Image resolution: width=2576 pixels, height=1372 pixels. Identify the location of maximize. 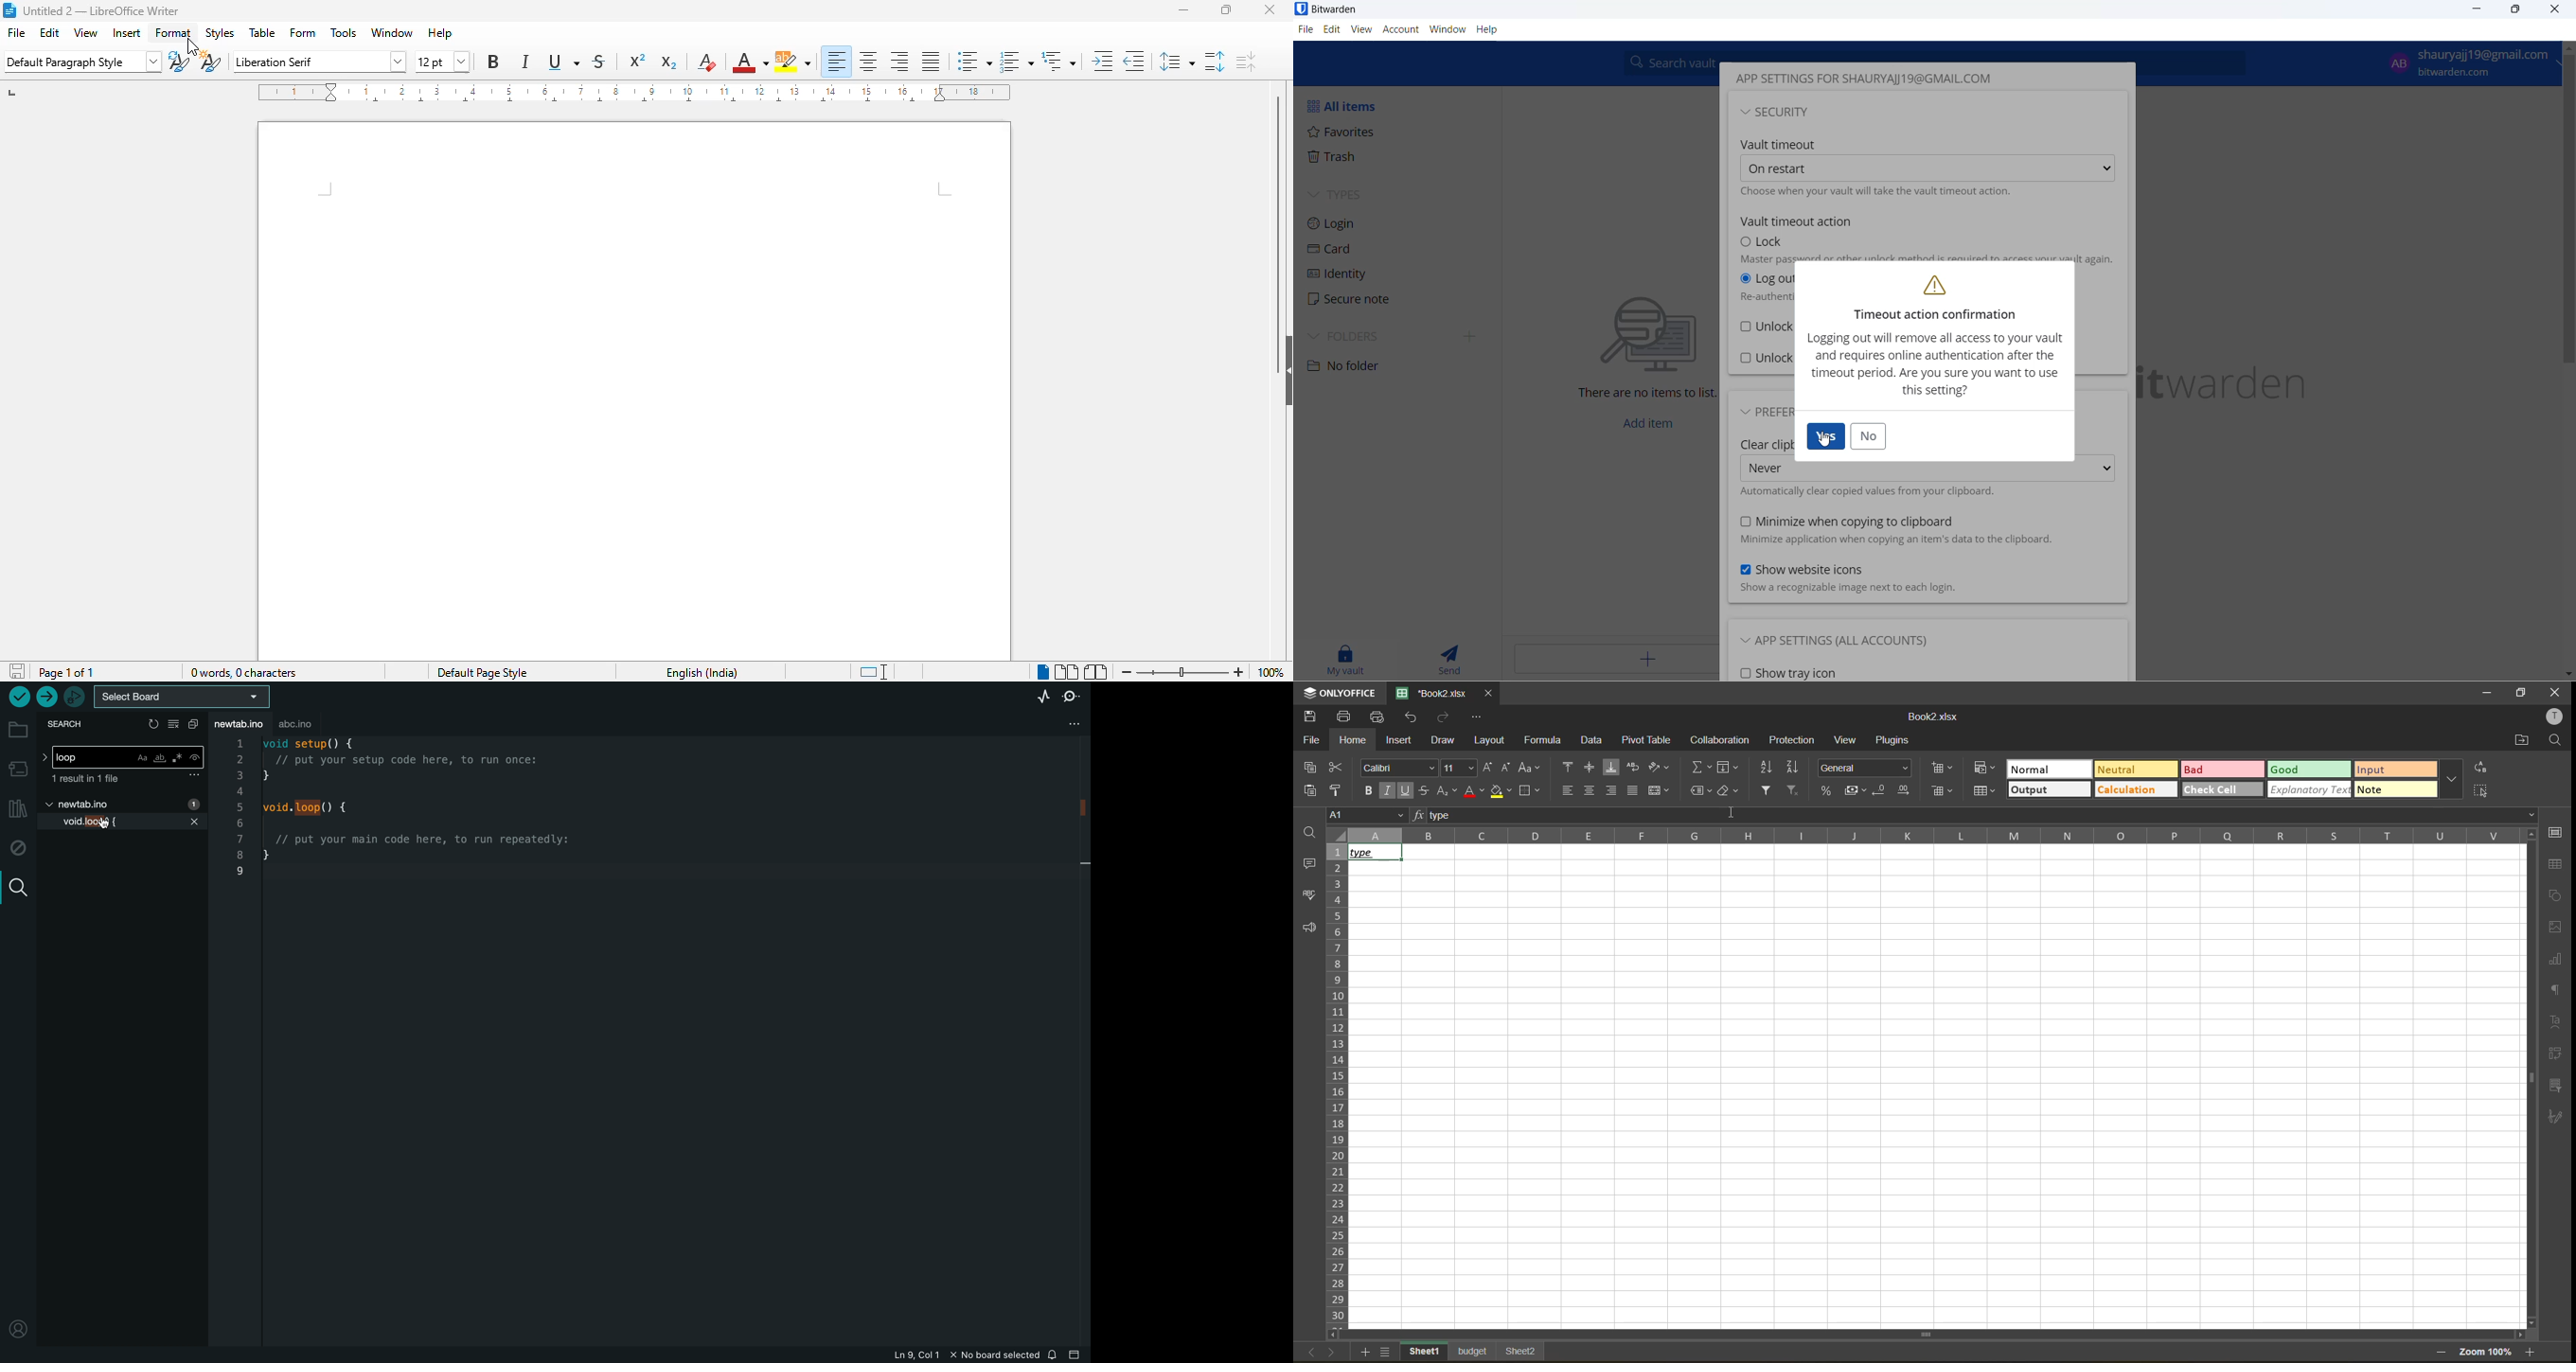
(1226, 9).